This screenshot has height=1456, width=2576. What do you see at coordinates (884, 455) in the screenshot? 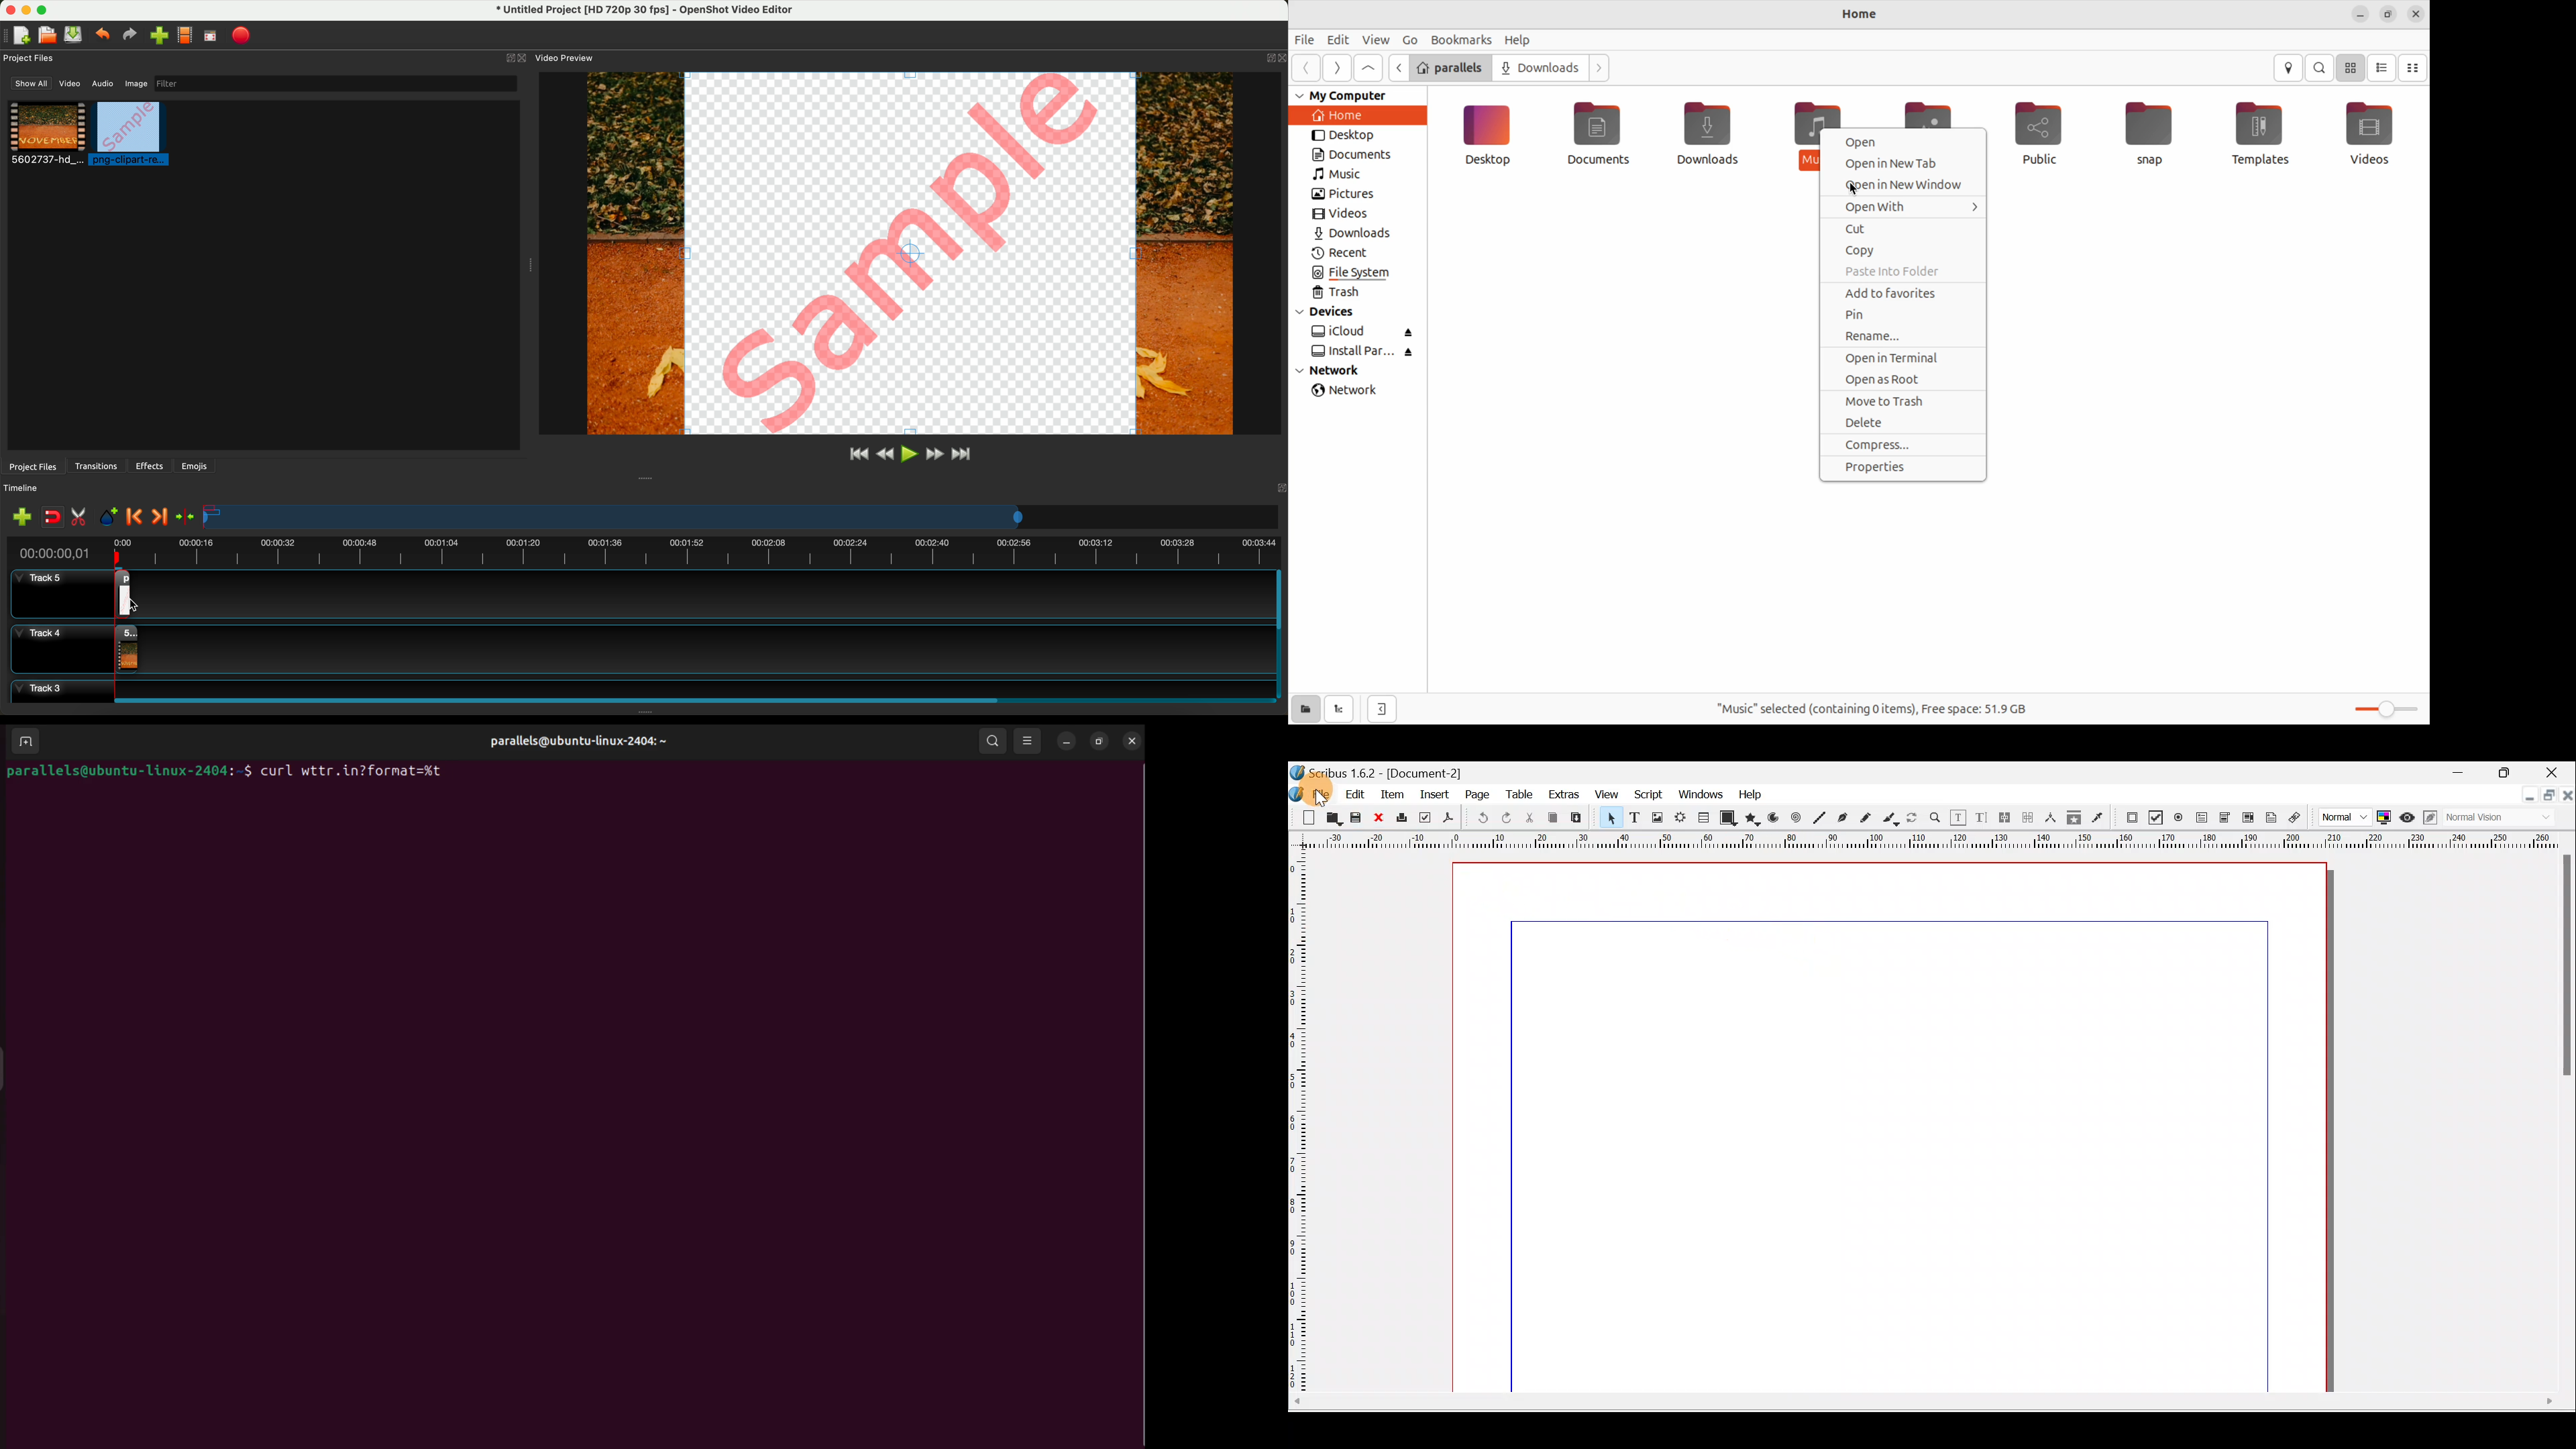
I see `rewind` at bounding box center [884, 455].